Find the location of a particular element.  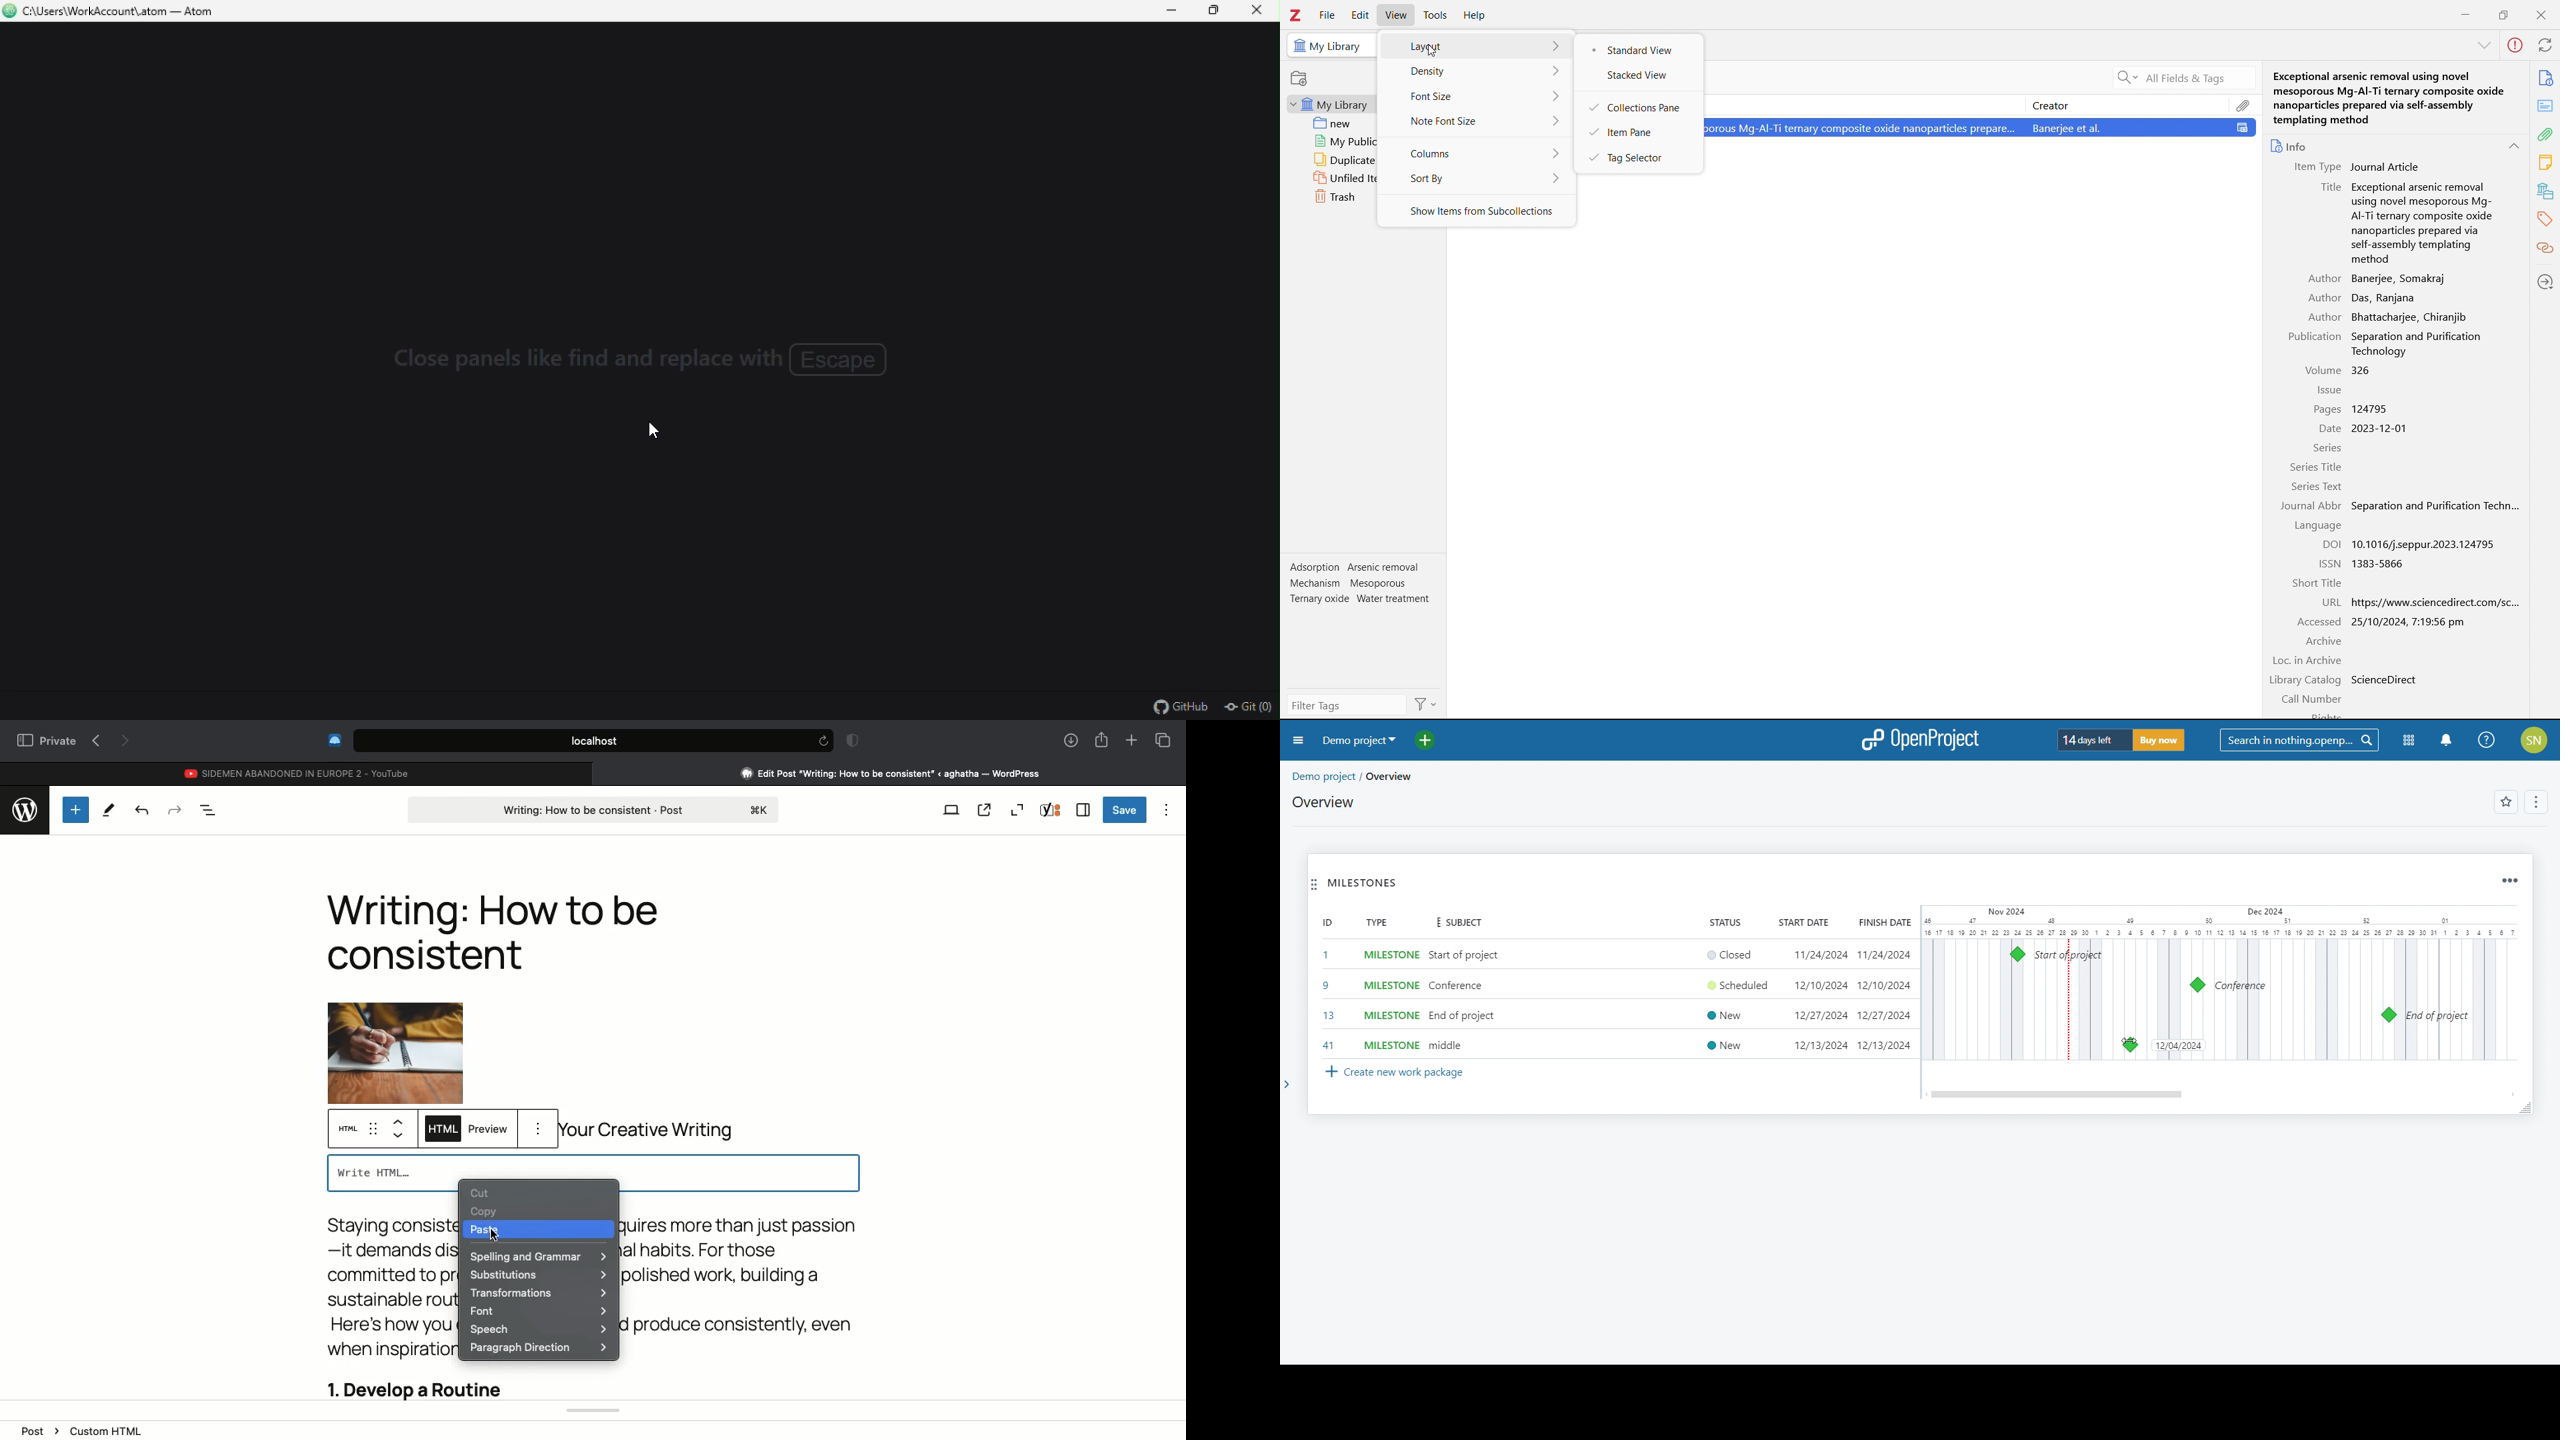

sort by is located at coordinates (1476, 177).